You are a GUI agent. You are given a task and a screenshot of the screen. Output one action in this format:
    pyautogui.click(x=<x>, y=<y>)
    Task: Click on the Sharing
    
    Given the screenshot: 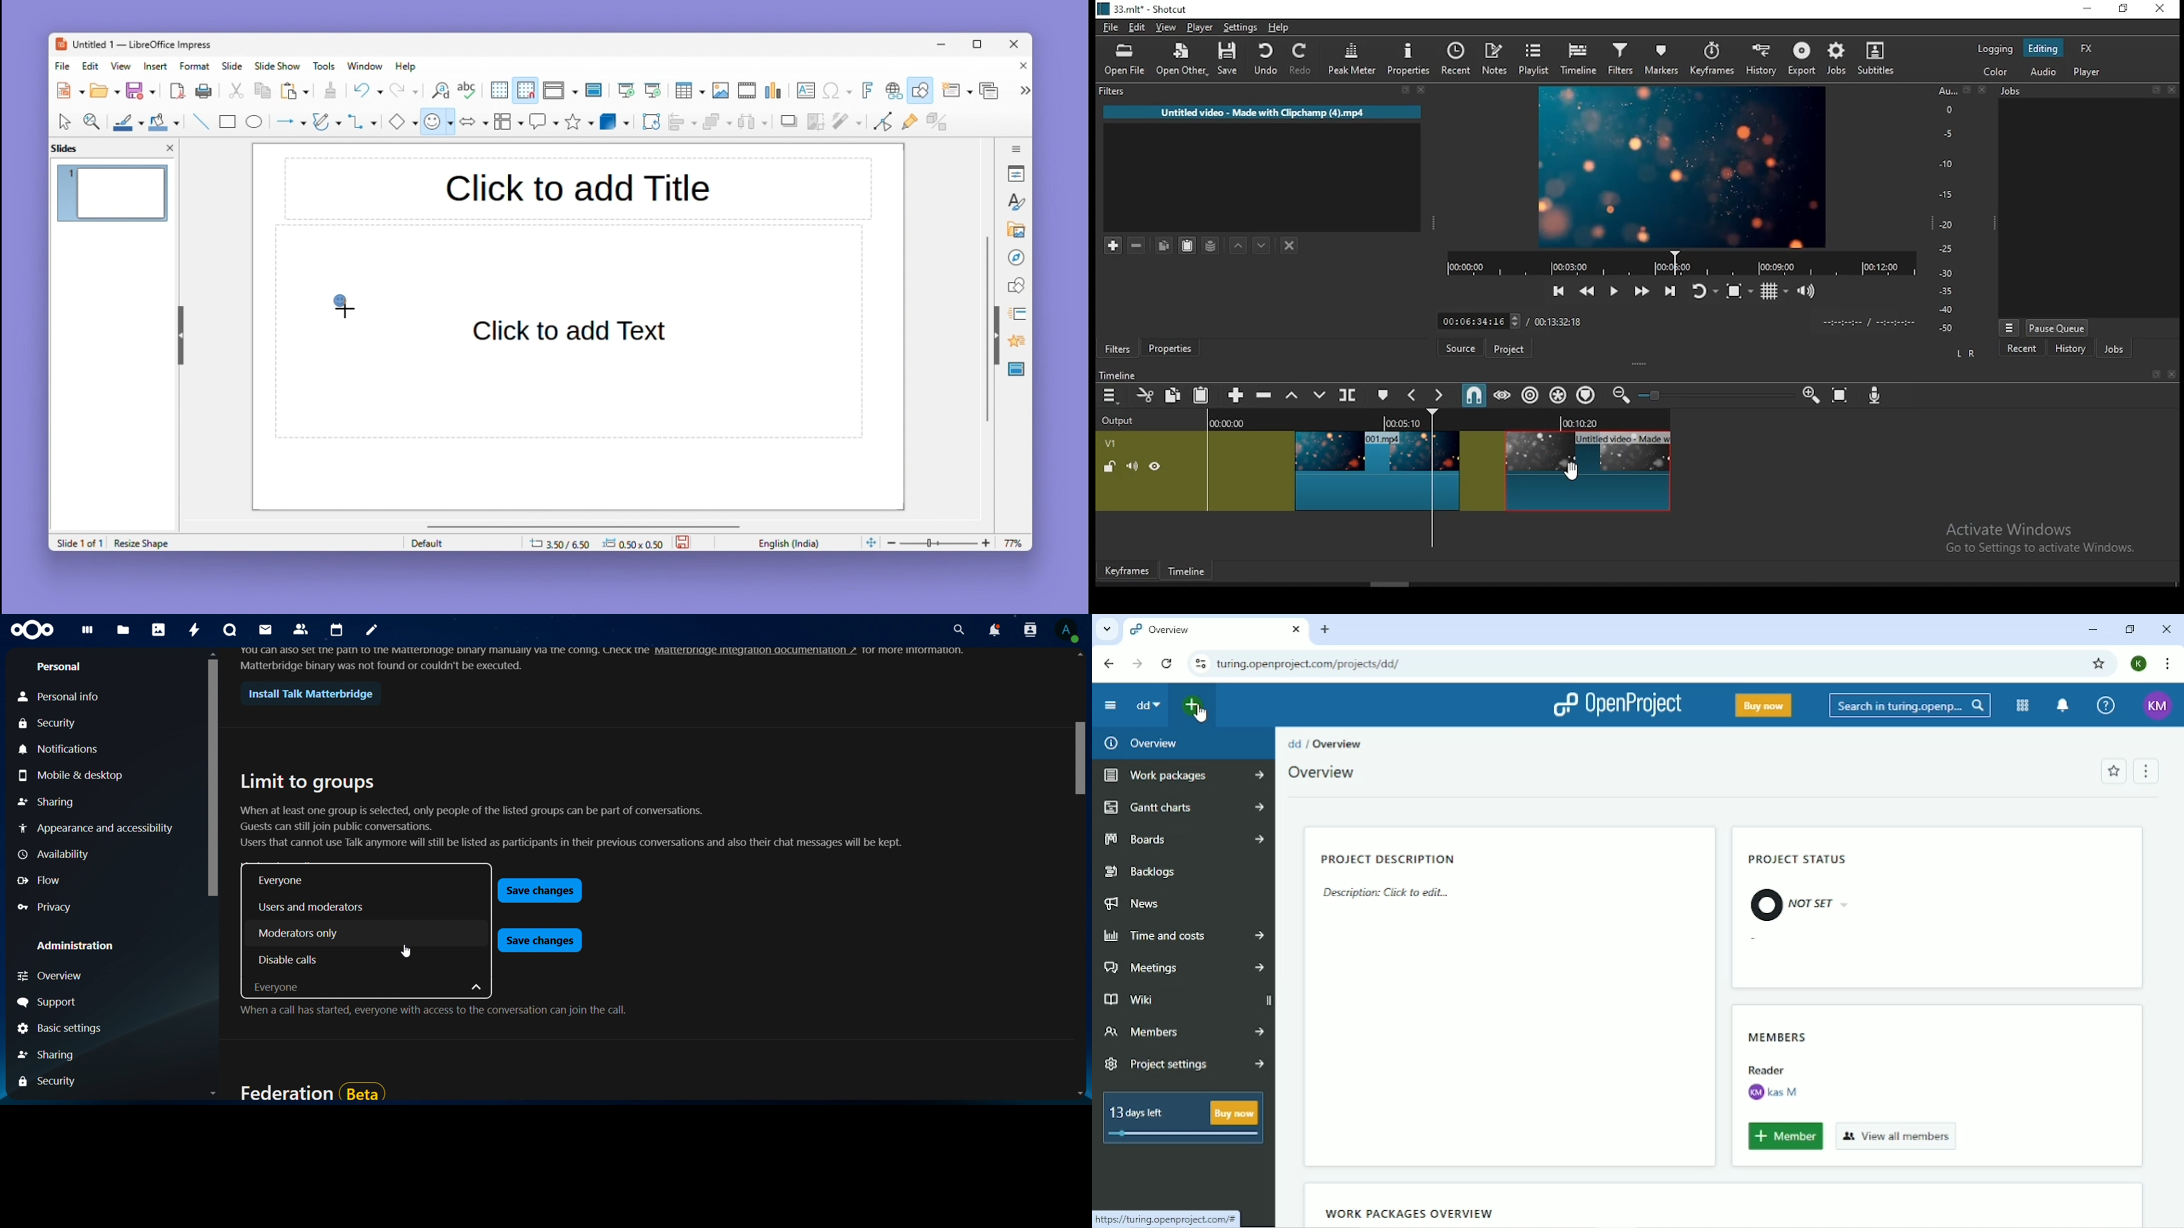 What is the action you would take?
    pyautogui.click(x=47, y=804)
    